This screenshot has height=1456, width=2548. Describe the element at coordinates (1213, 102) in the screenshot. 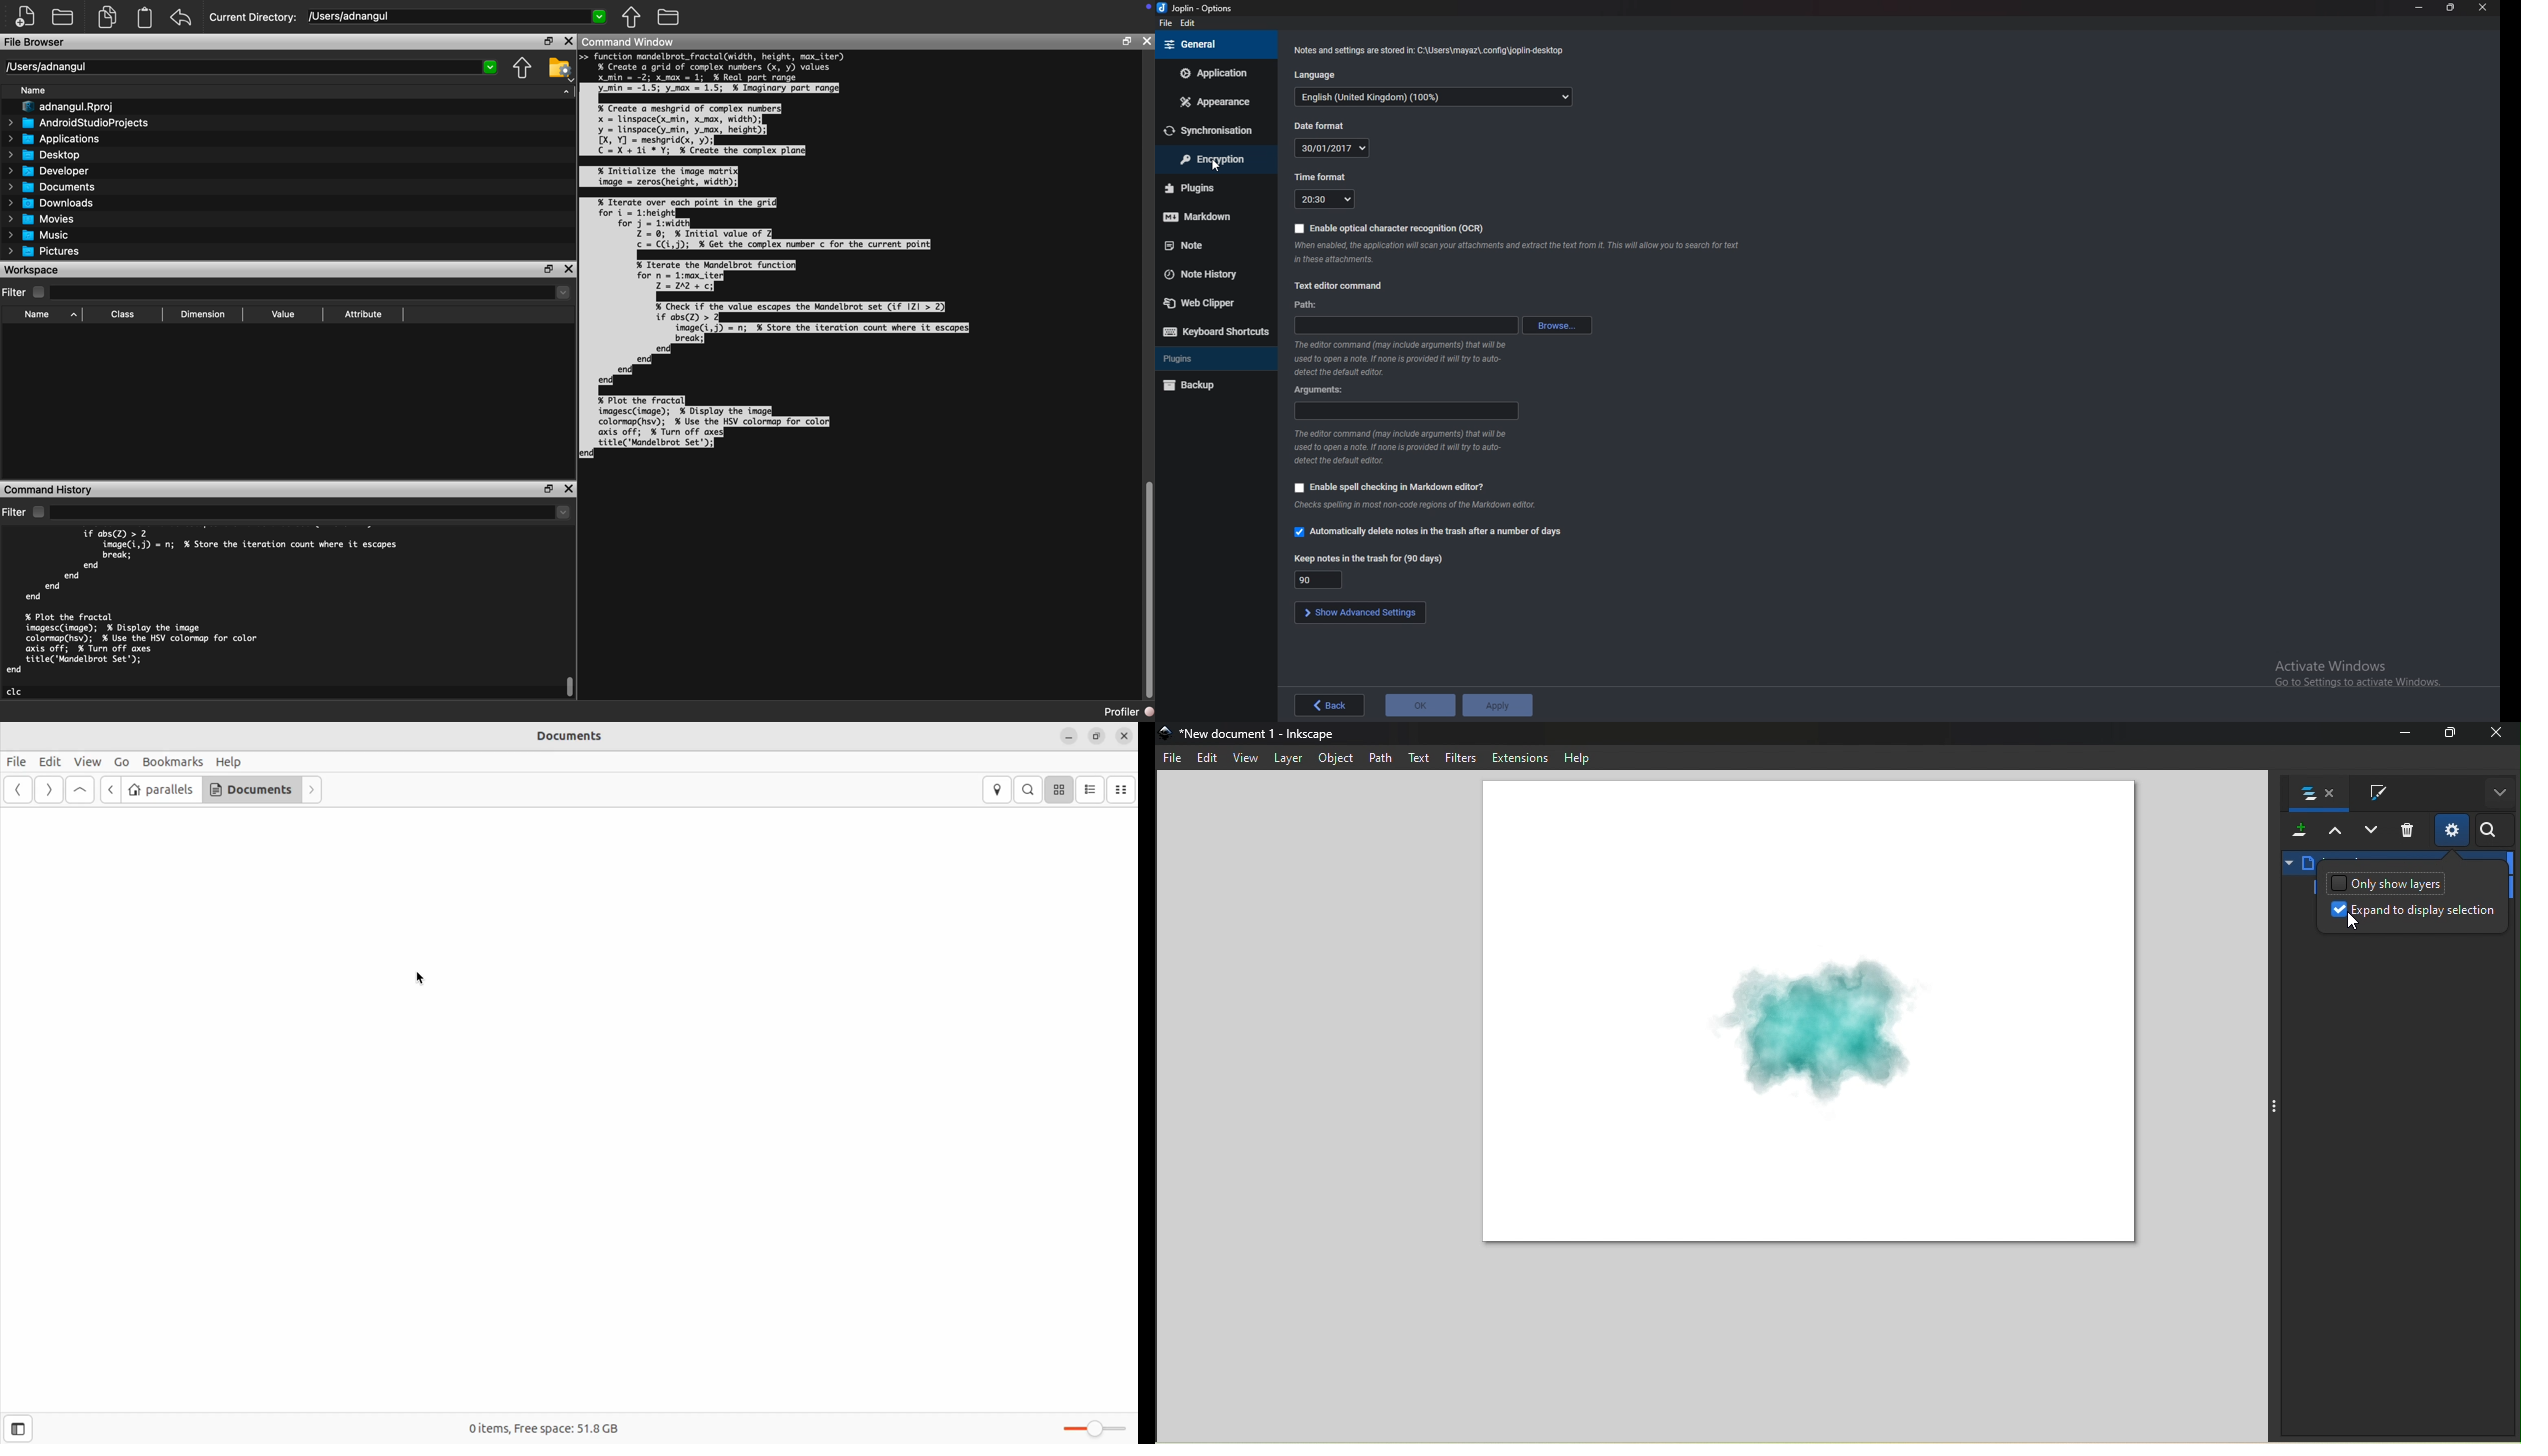

I see `appearance` at that location.